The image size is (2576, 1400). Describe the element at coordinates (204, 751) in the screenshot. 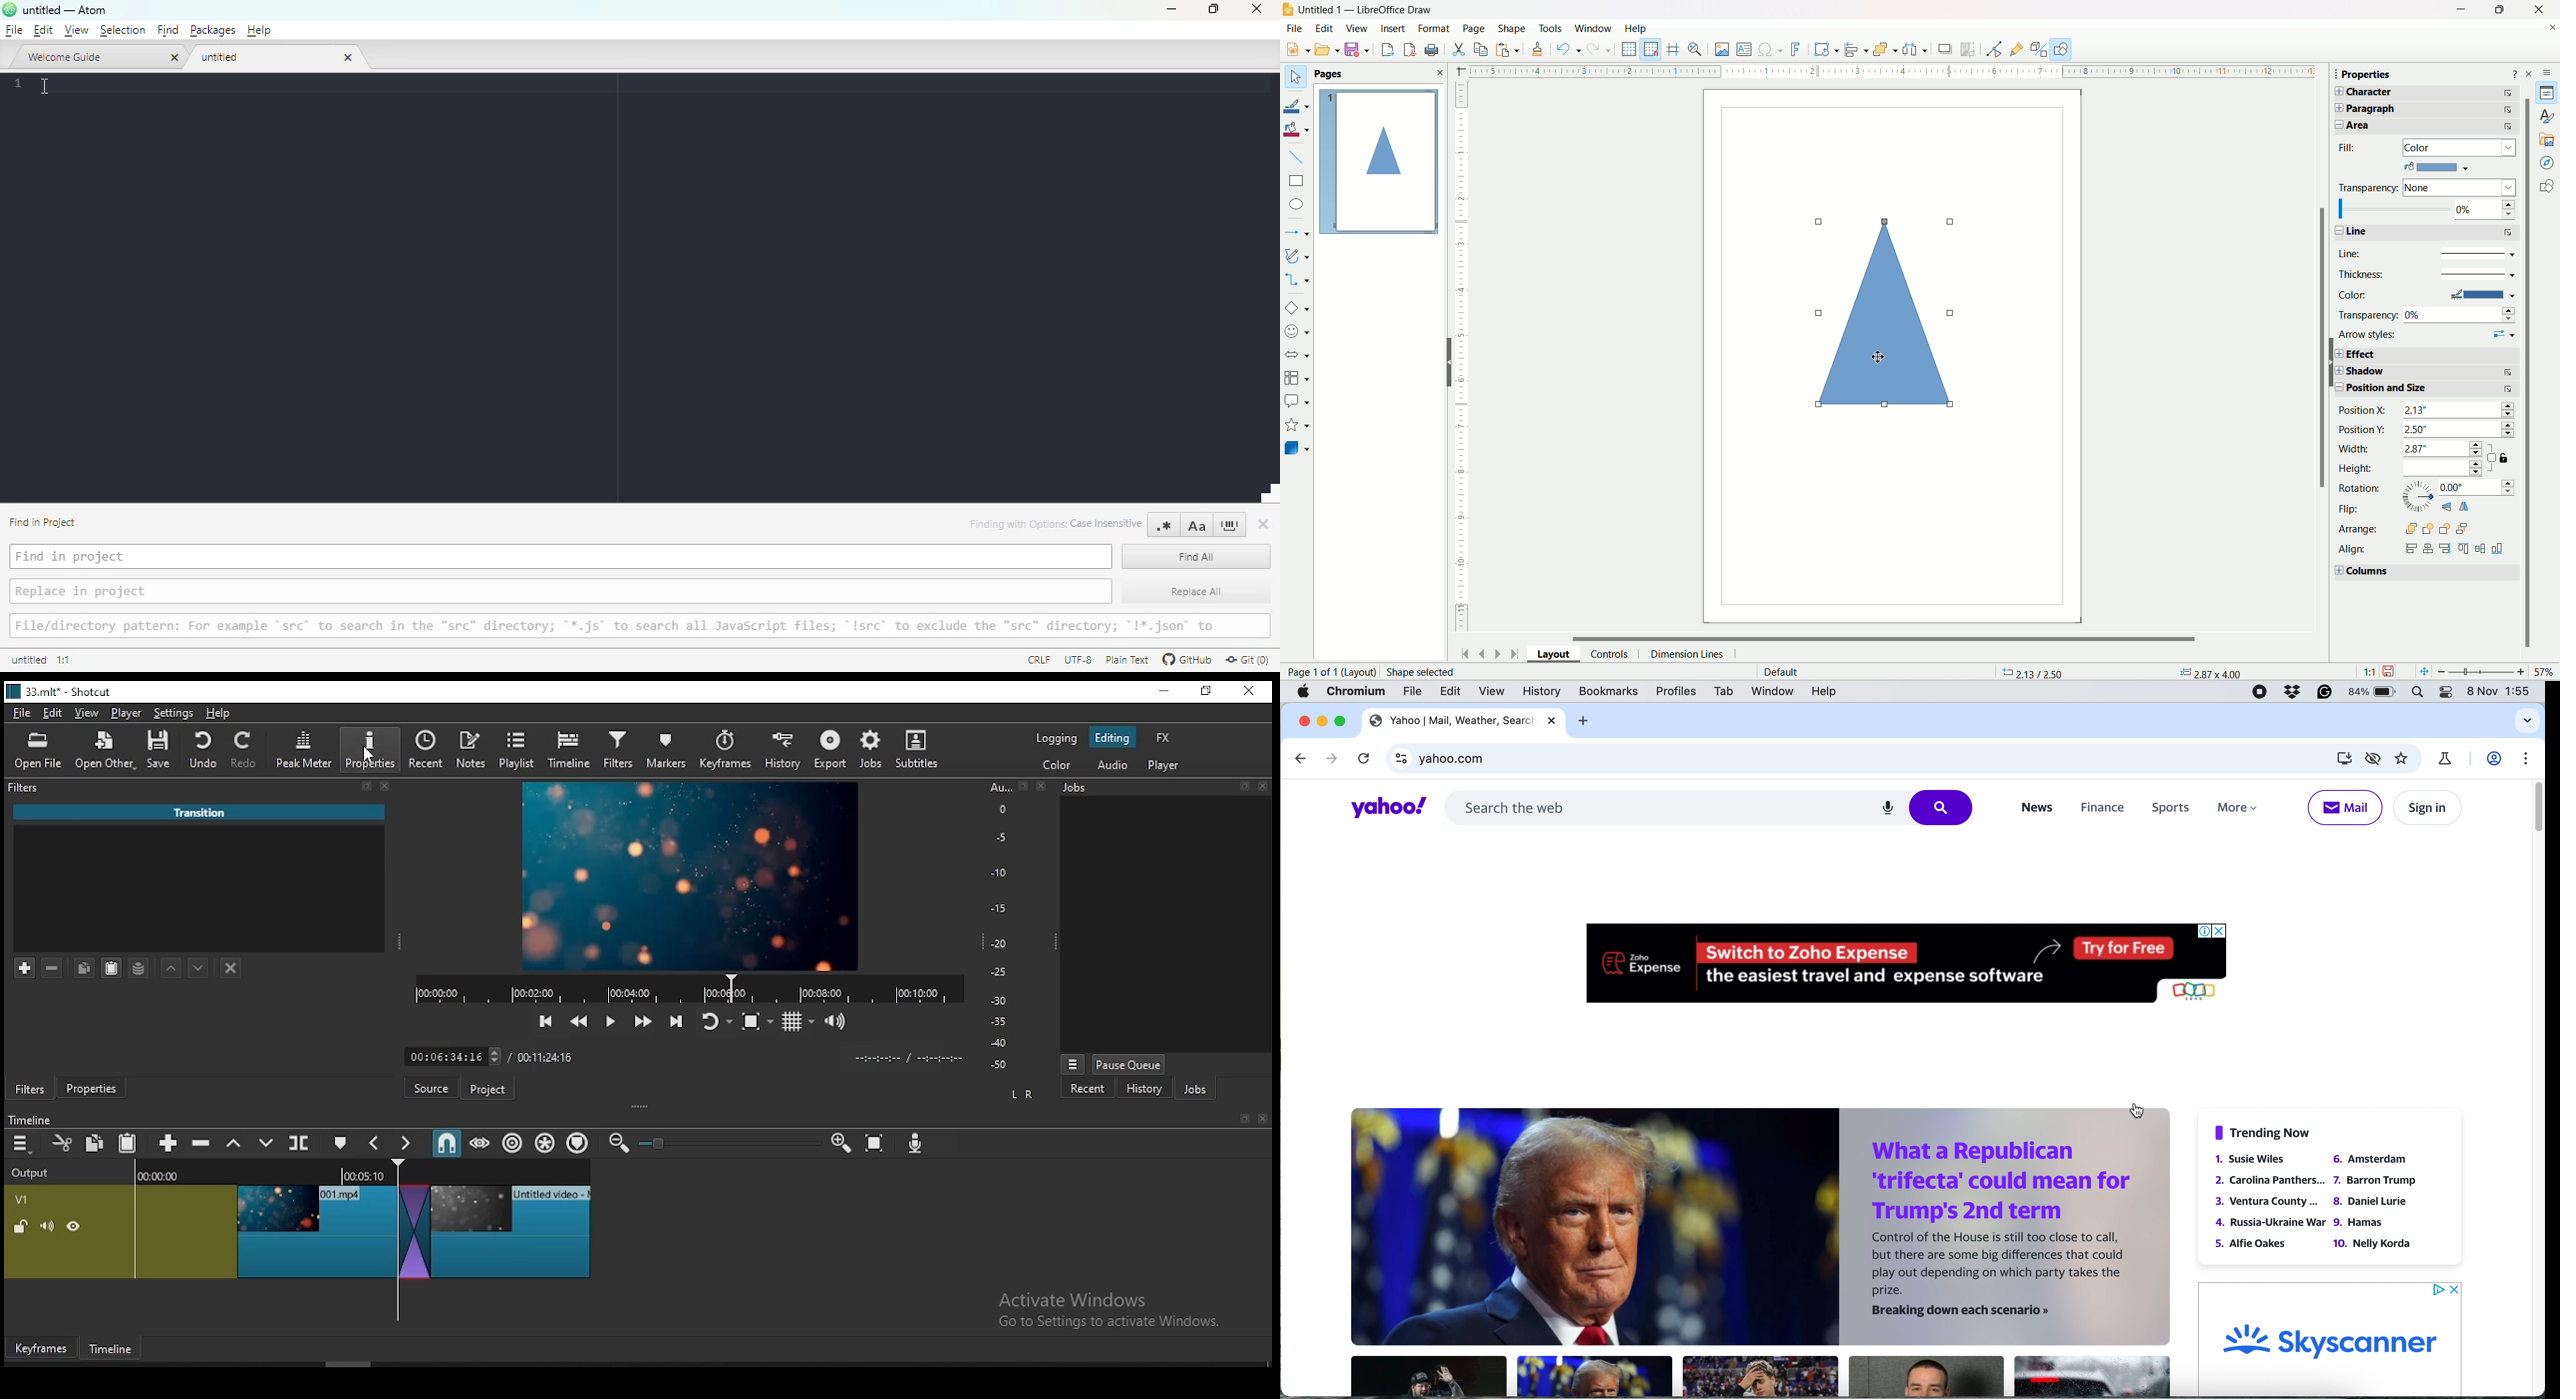

I see `undo` at that location.